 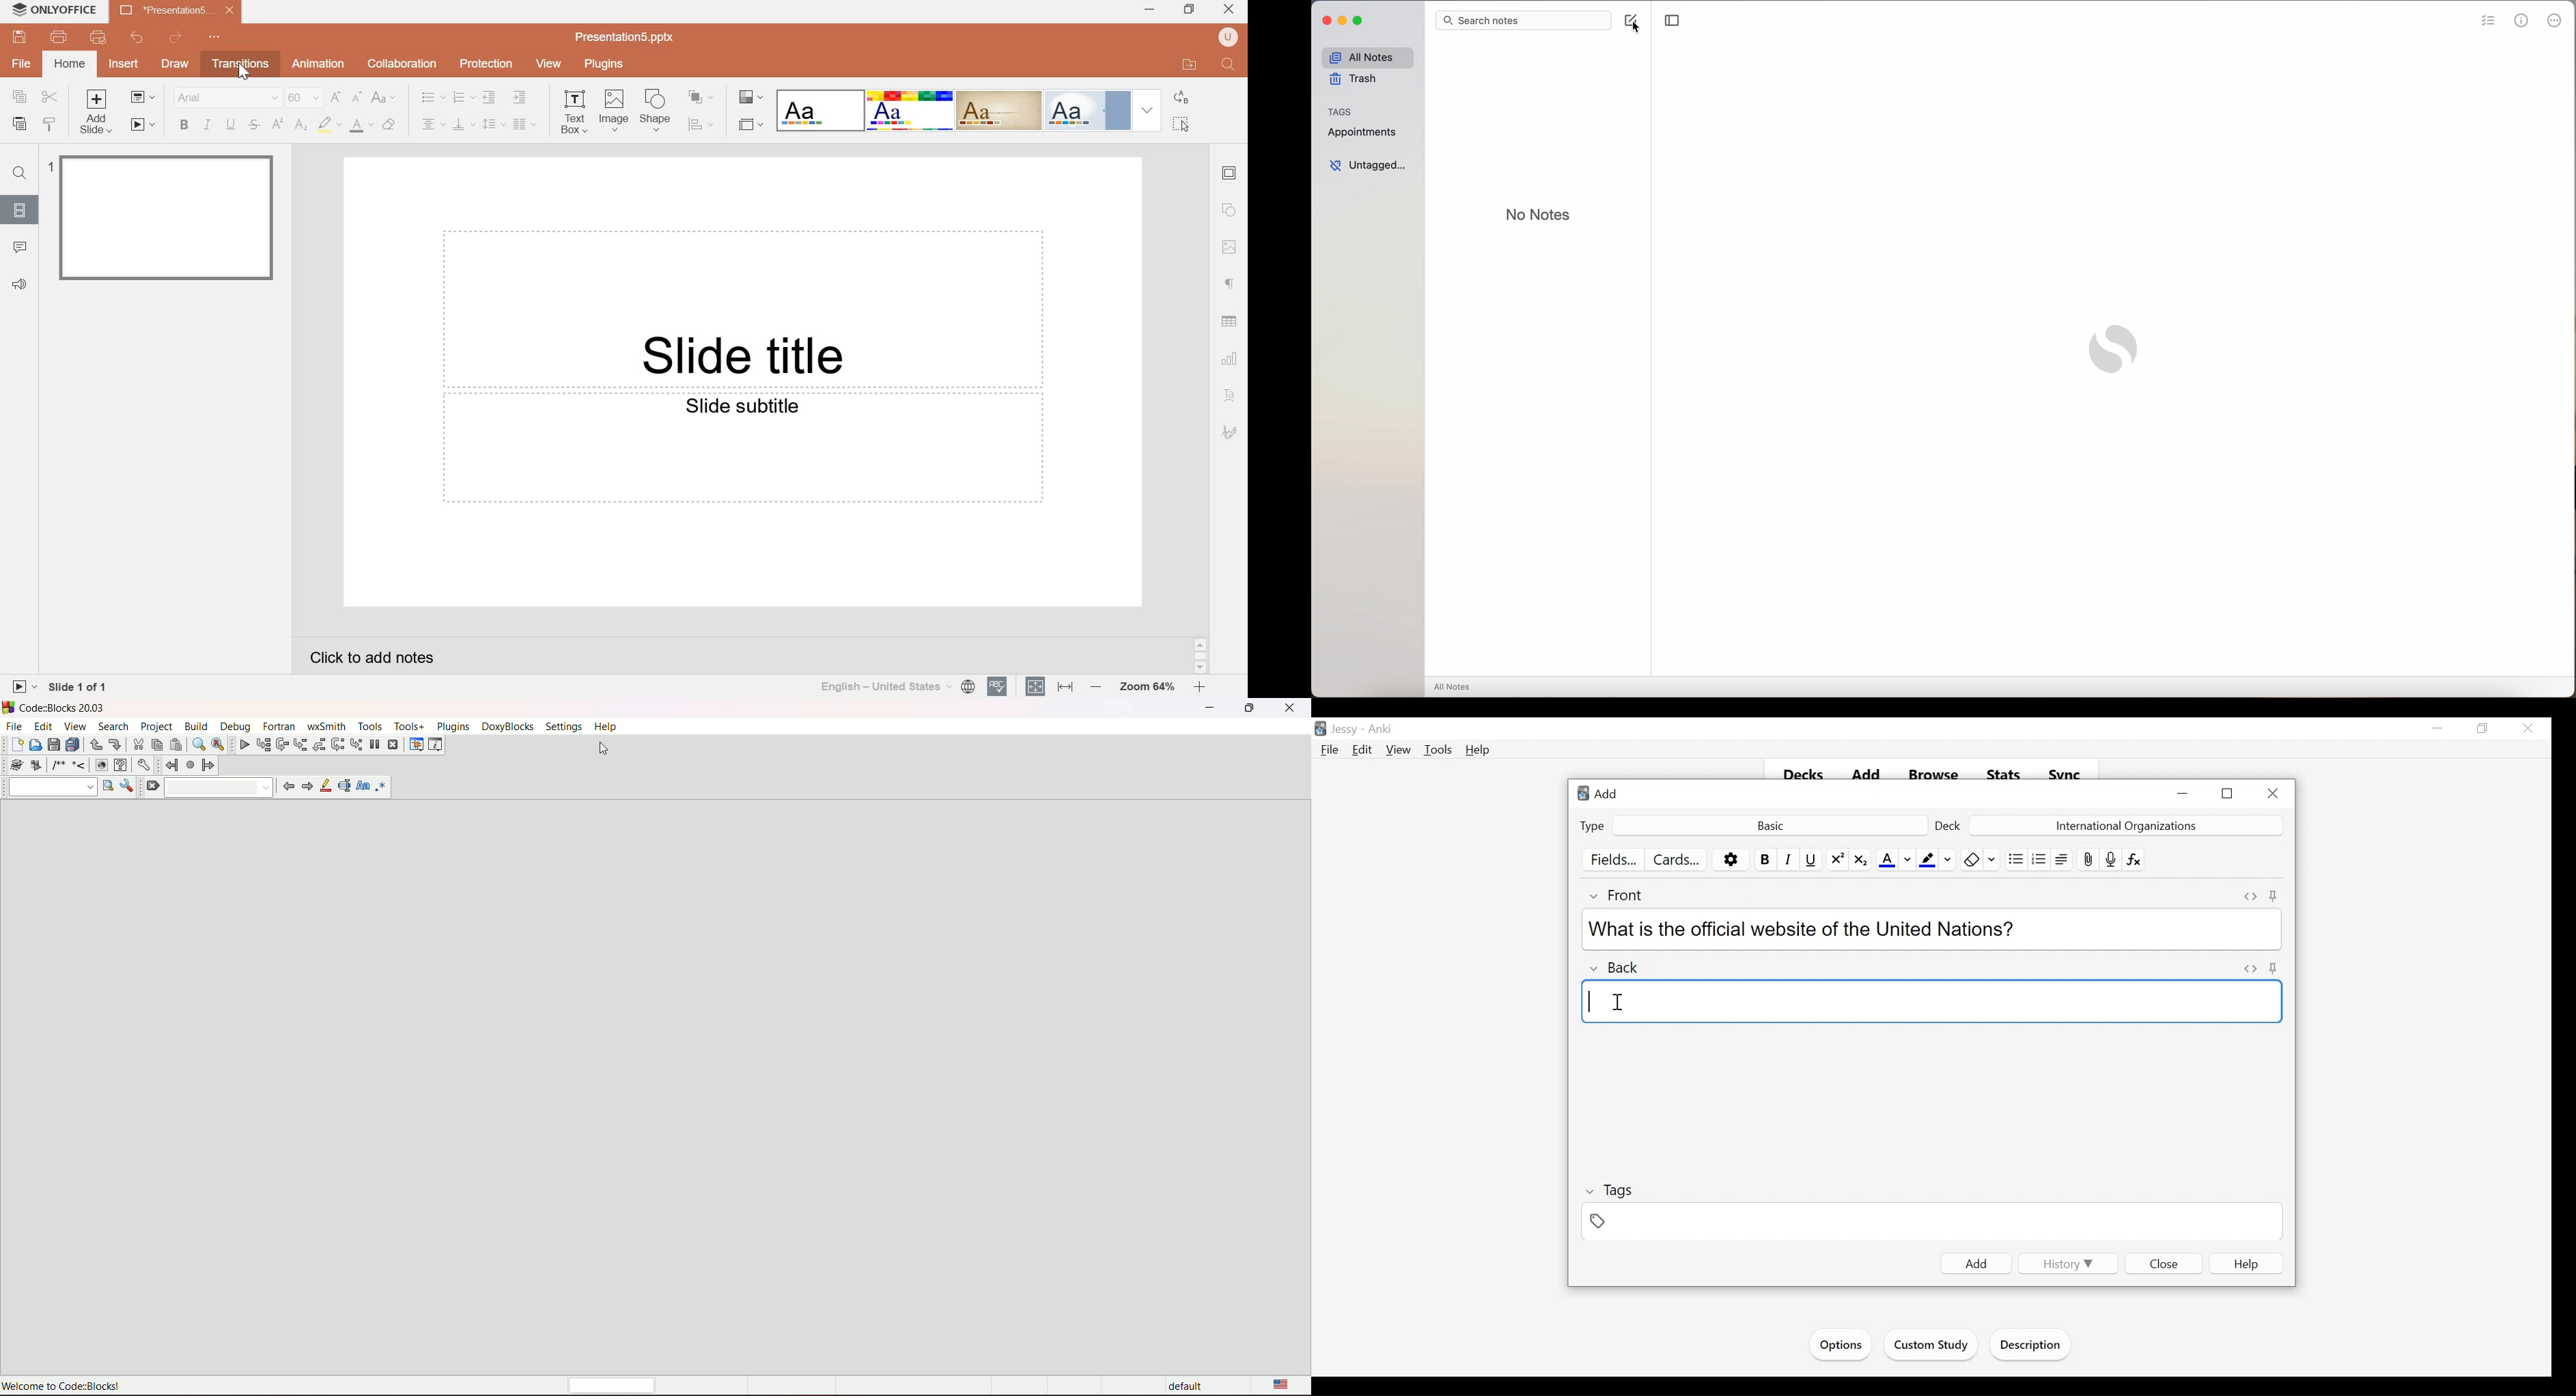 What do you see at coordinates (49, 97) in the screenshot?
I see `Cut` at bounding box center [49, 97].